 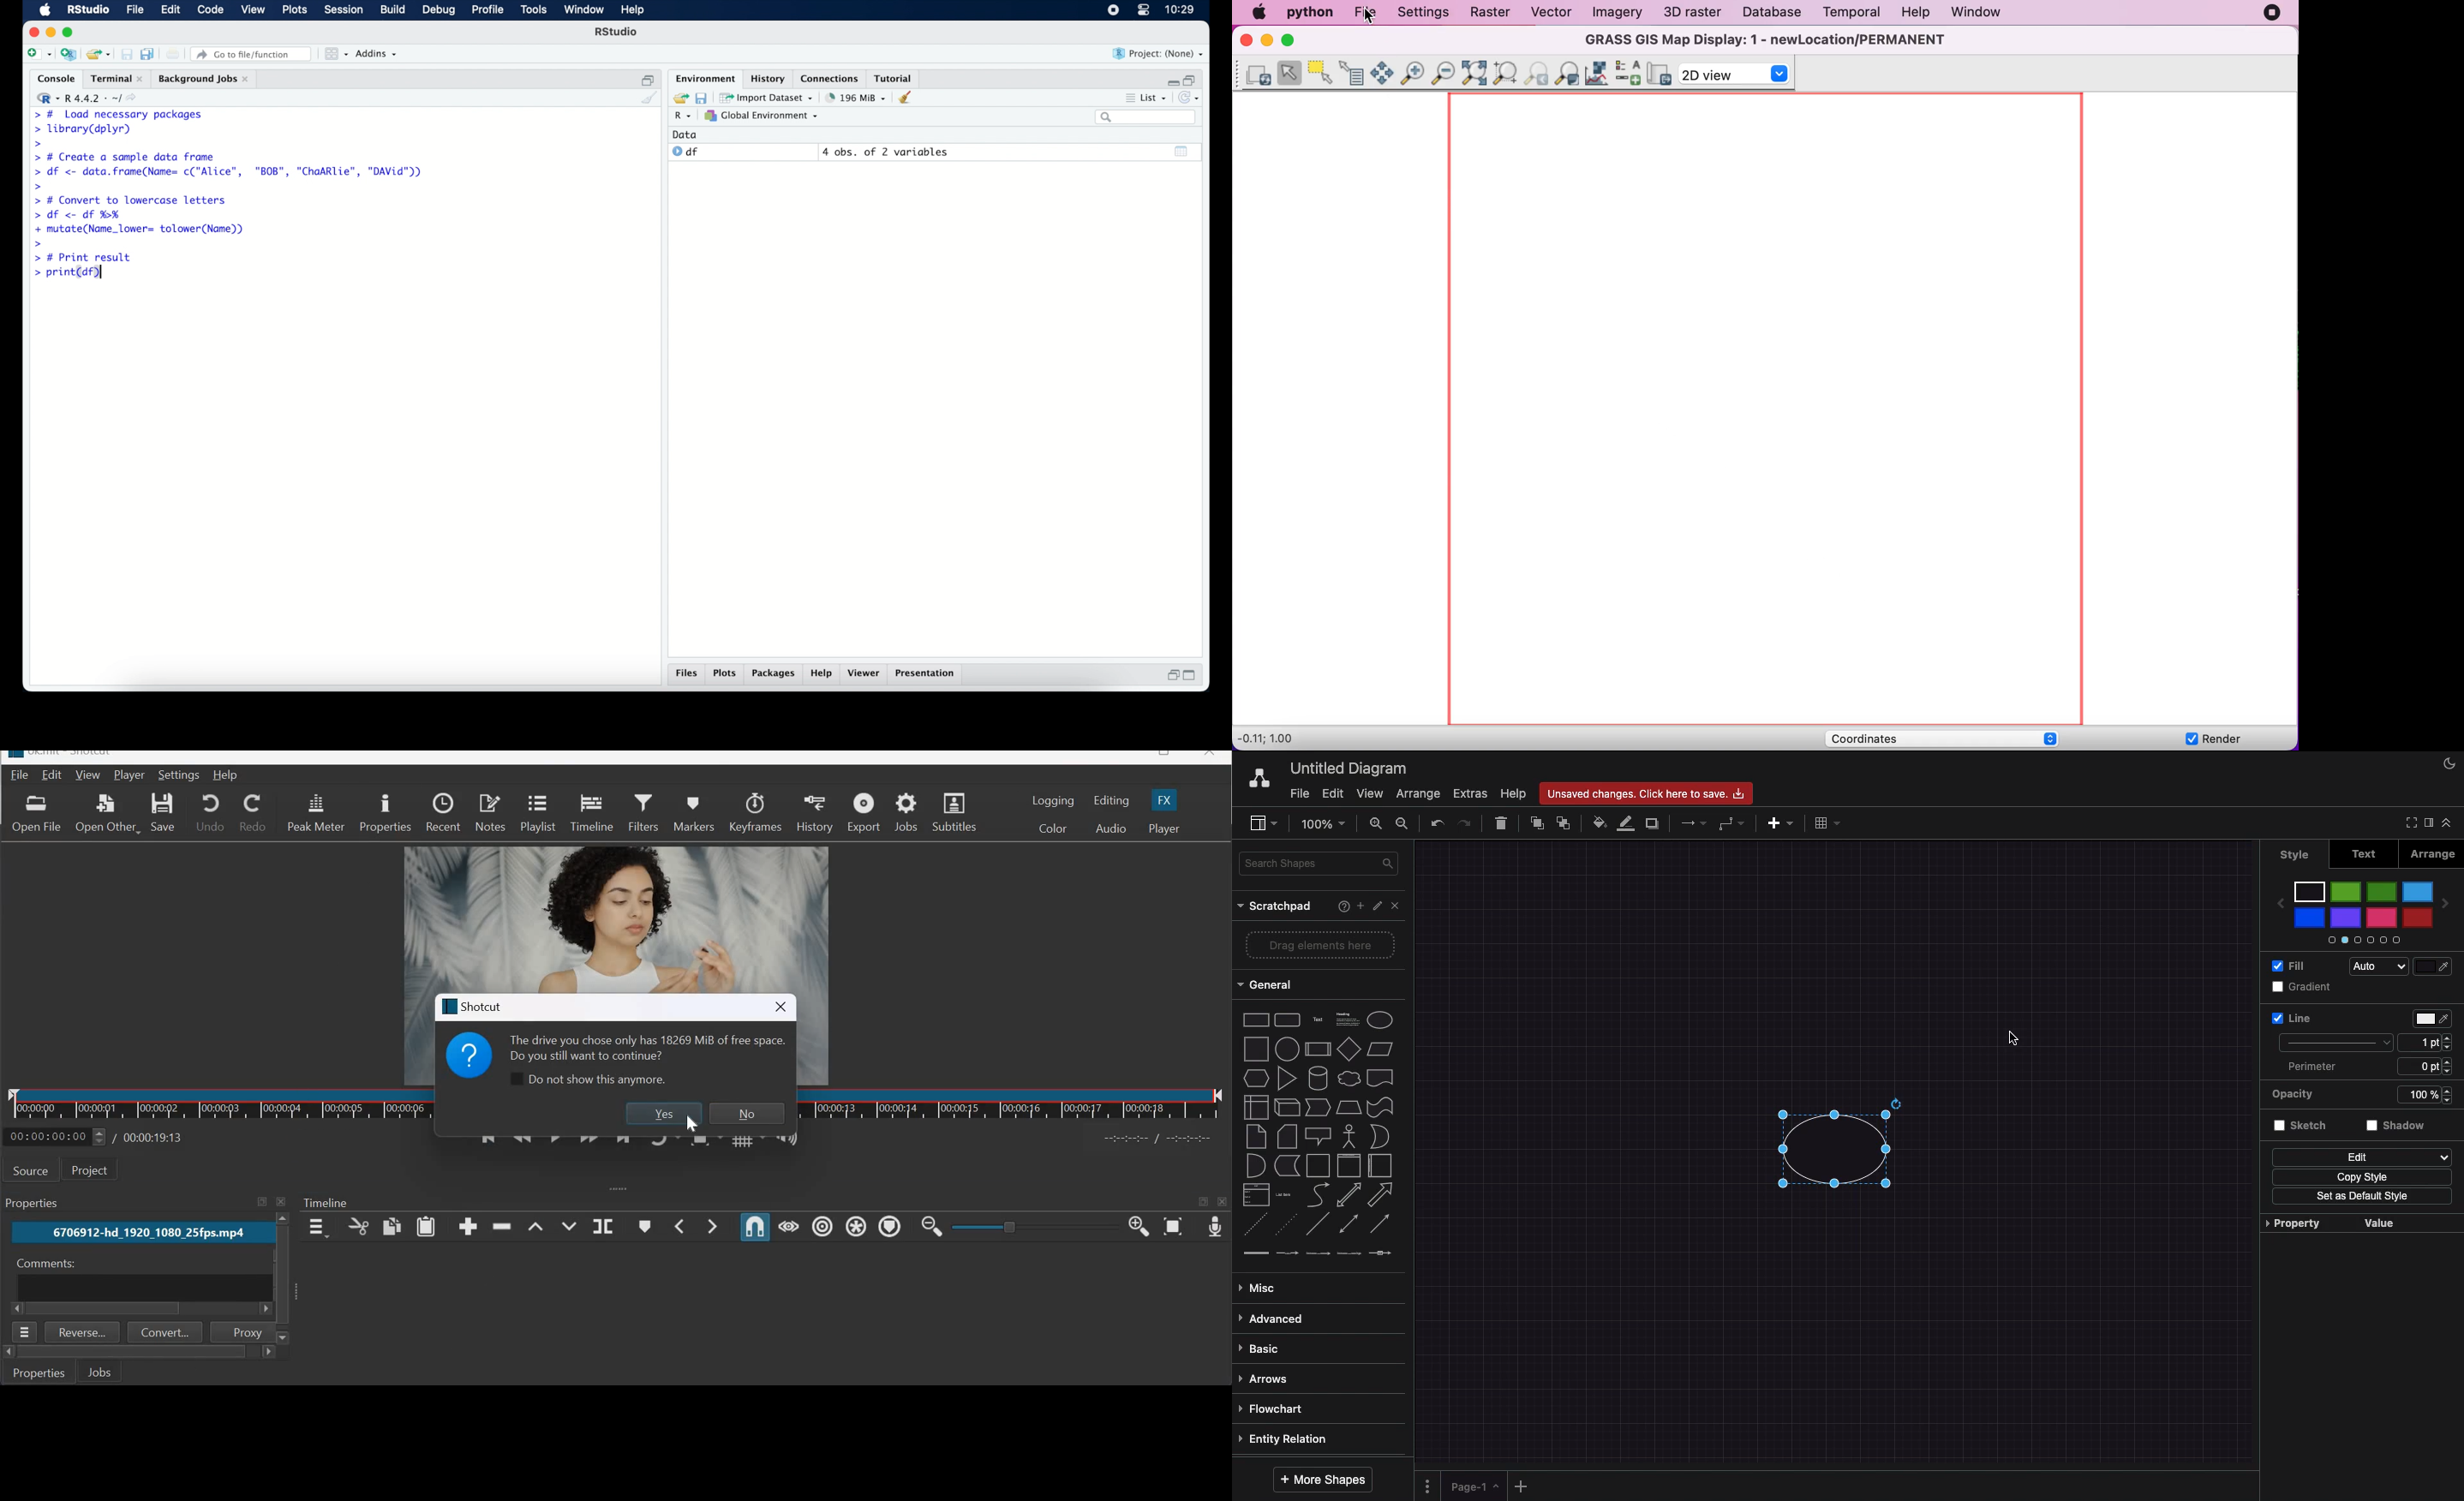 What do you see at coordinates (469, 1055) in the screenshot?
I see `question logo` at bounding box center [469, 1055].